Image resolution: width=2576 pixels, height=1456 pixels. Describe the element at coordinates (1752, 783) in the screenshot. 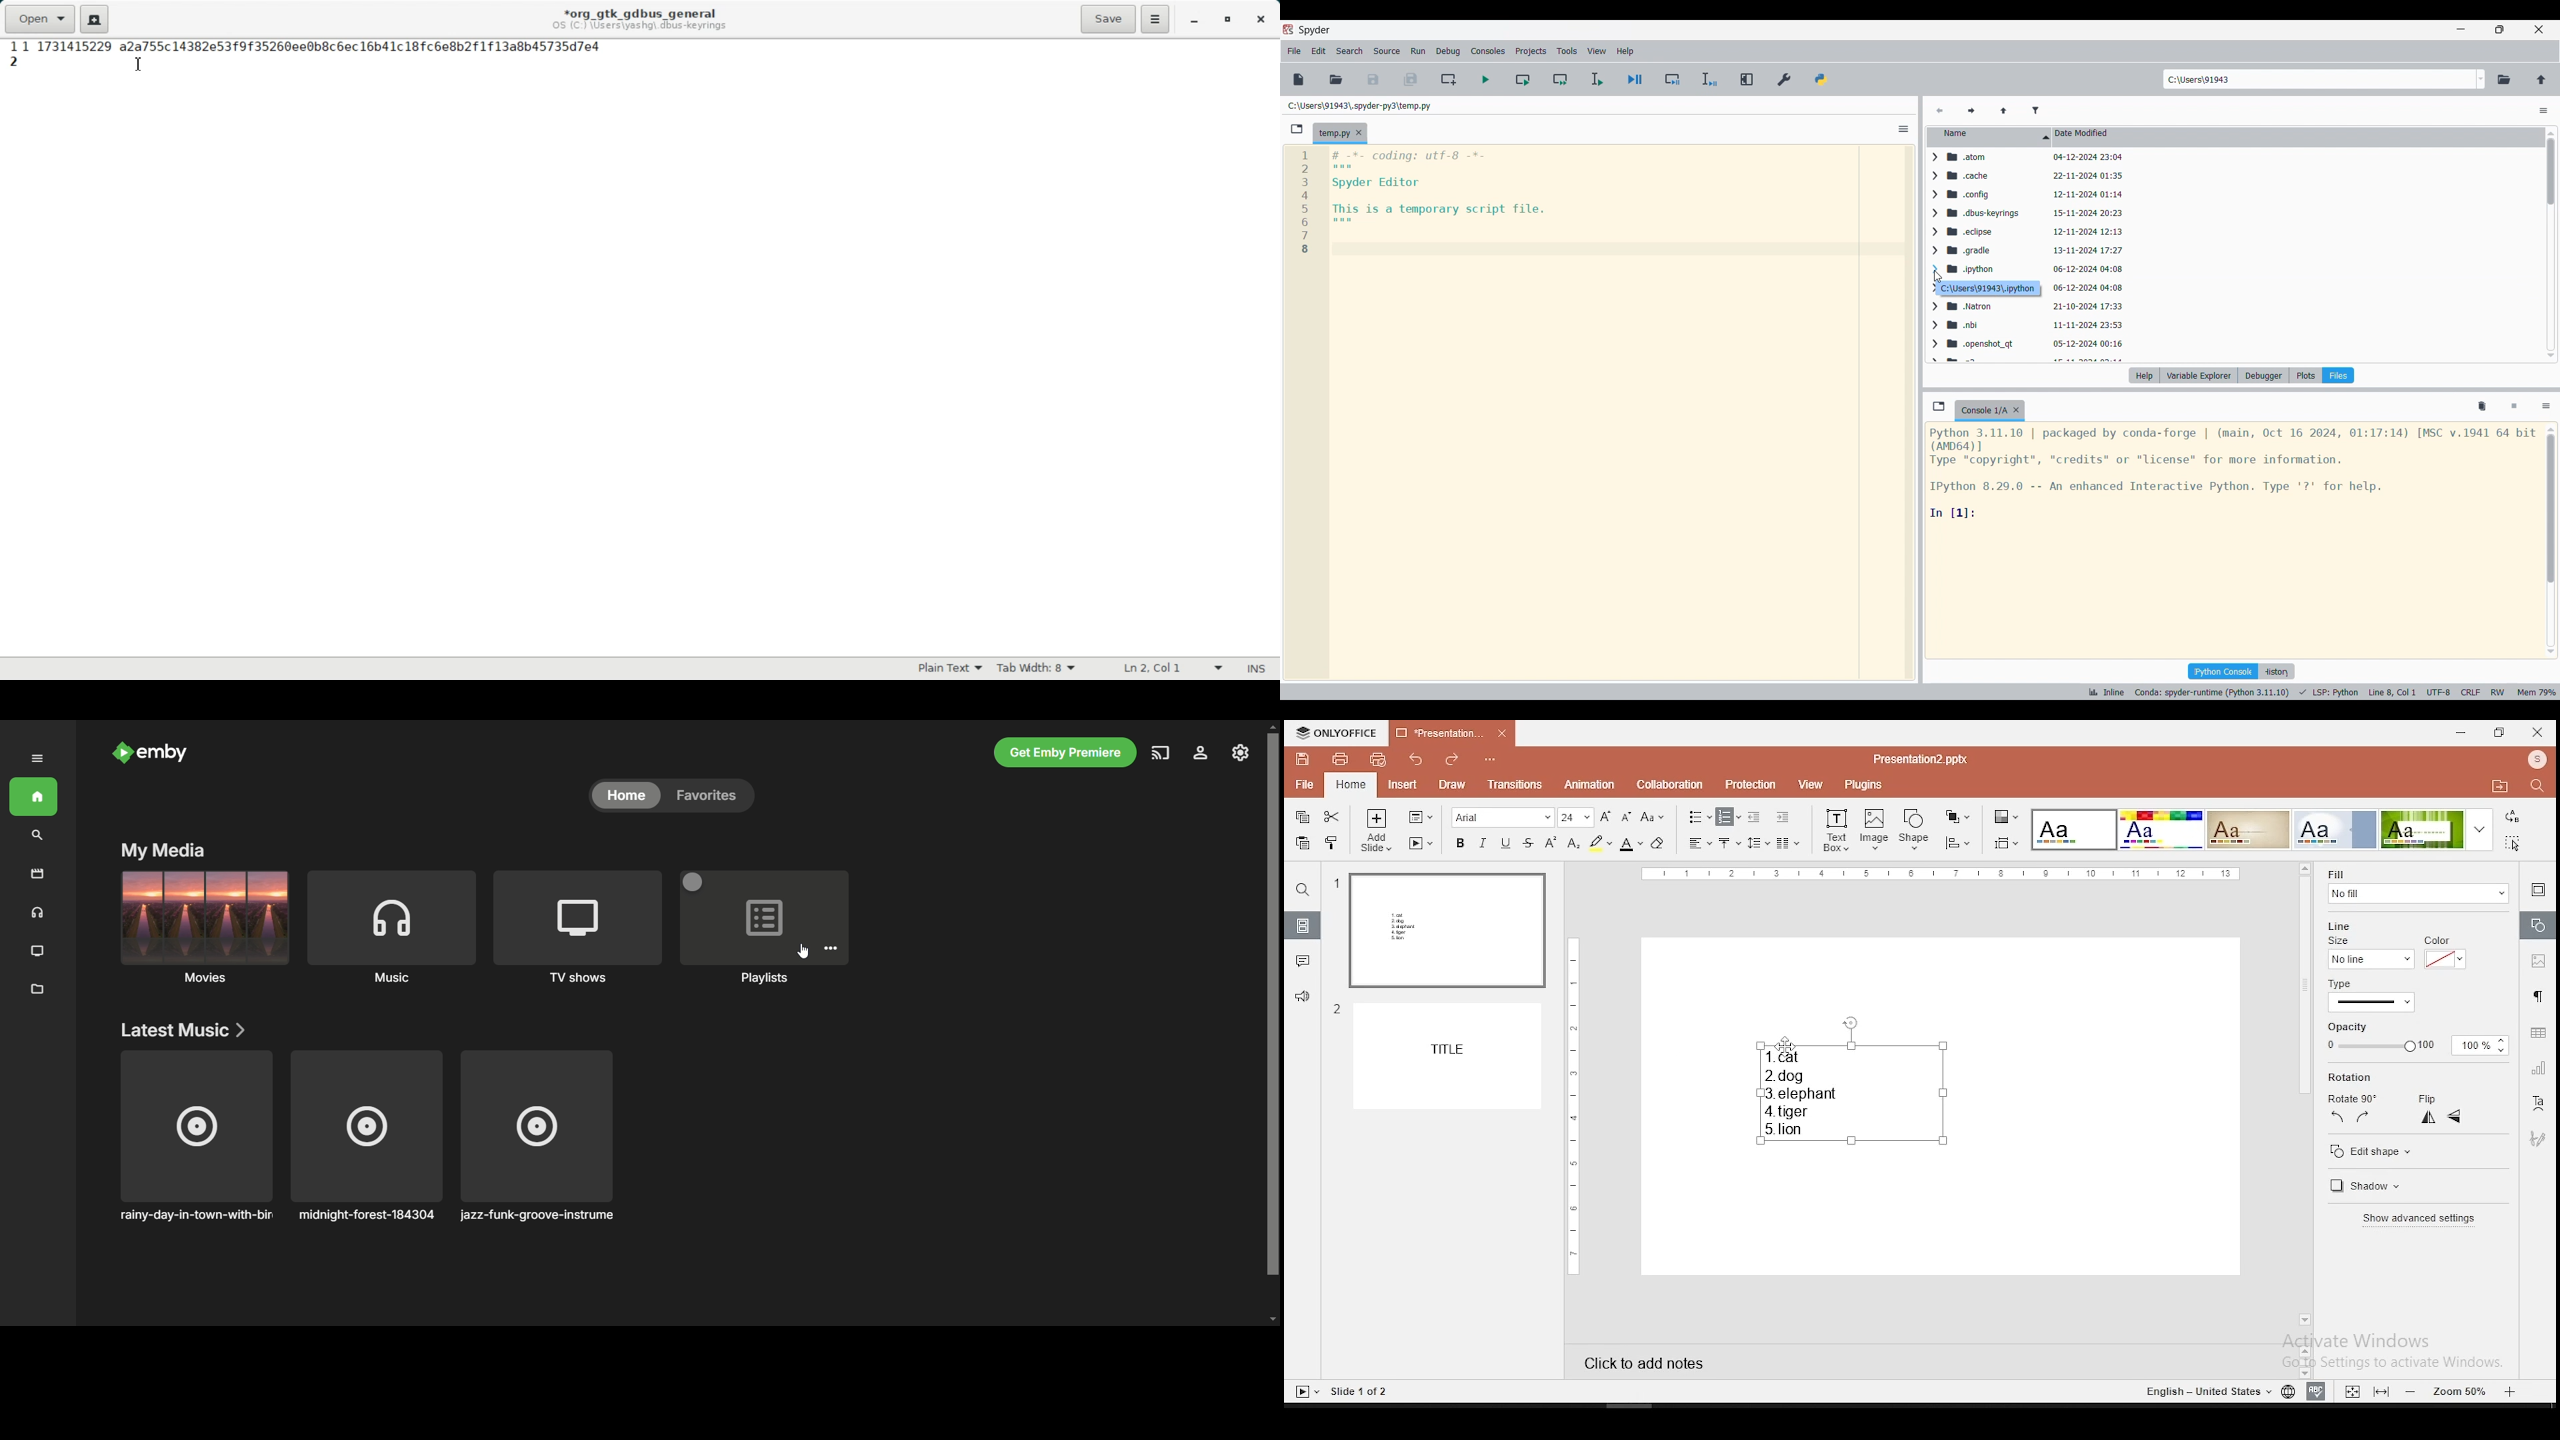

I see `protection` at that location.